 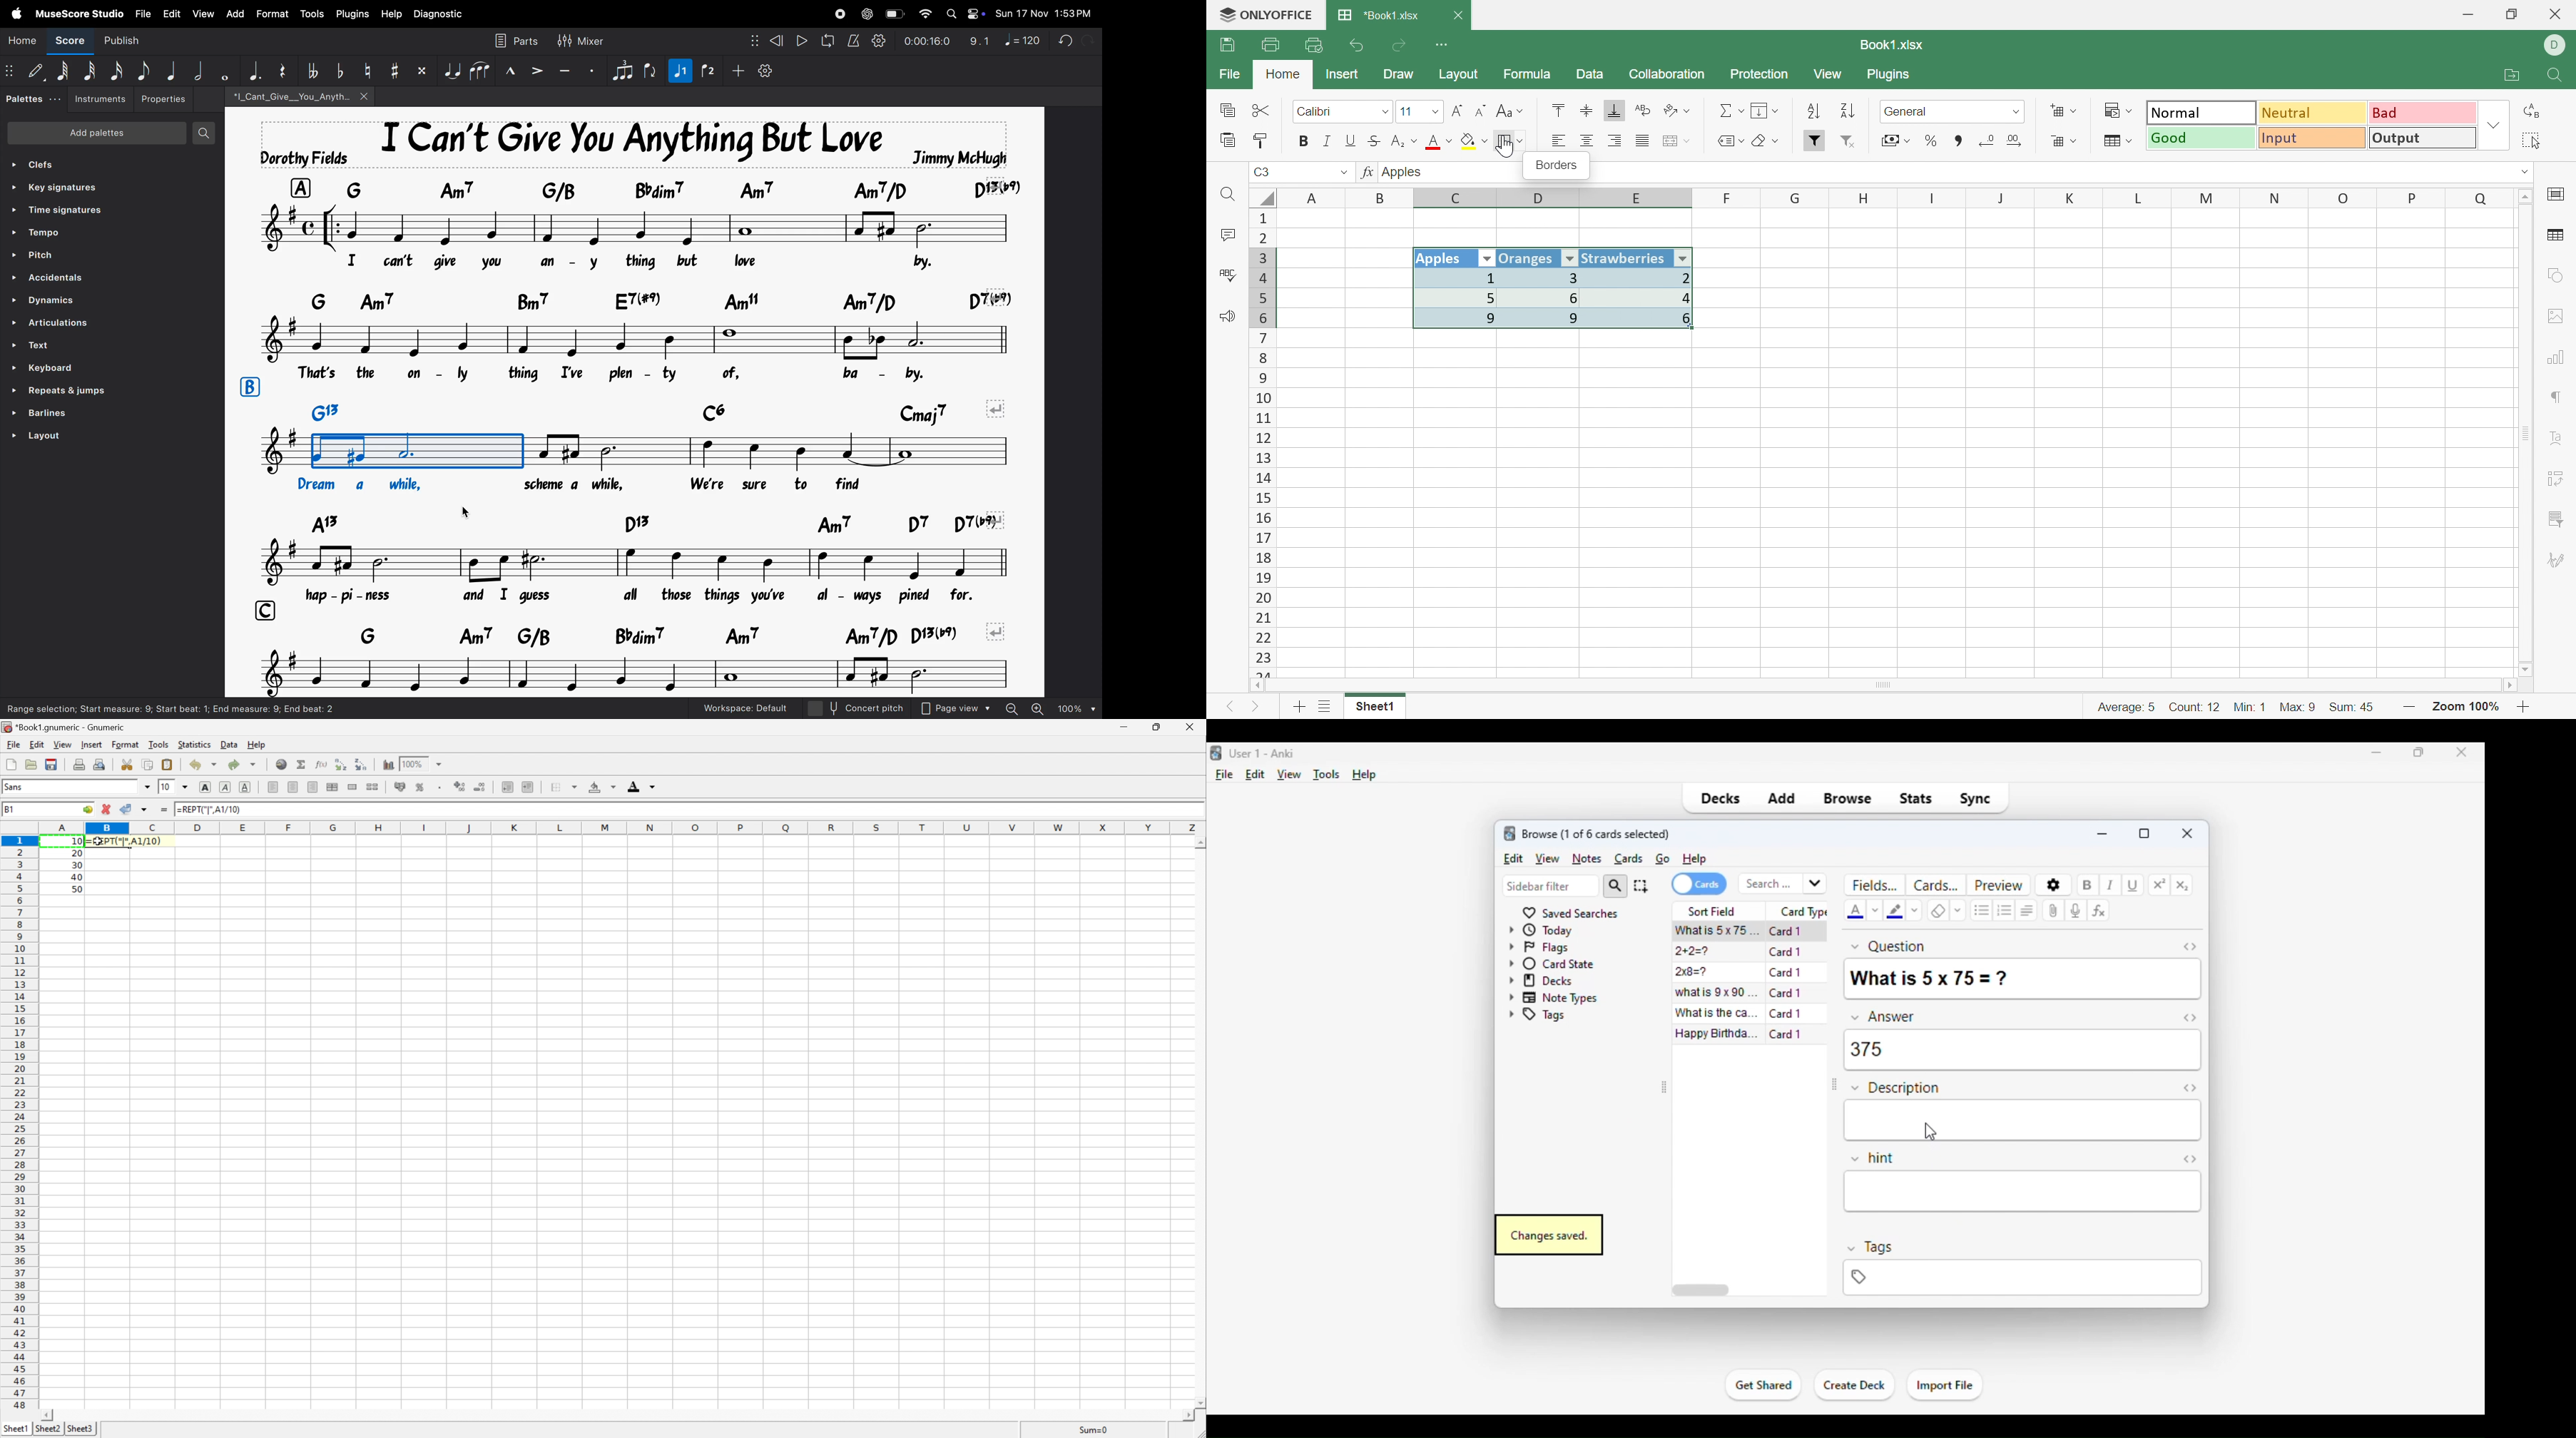 What do you see at coordinates (1713, 910) in the screenshot?
I see `sort field` at bounding box center [1713, 910].